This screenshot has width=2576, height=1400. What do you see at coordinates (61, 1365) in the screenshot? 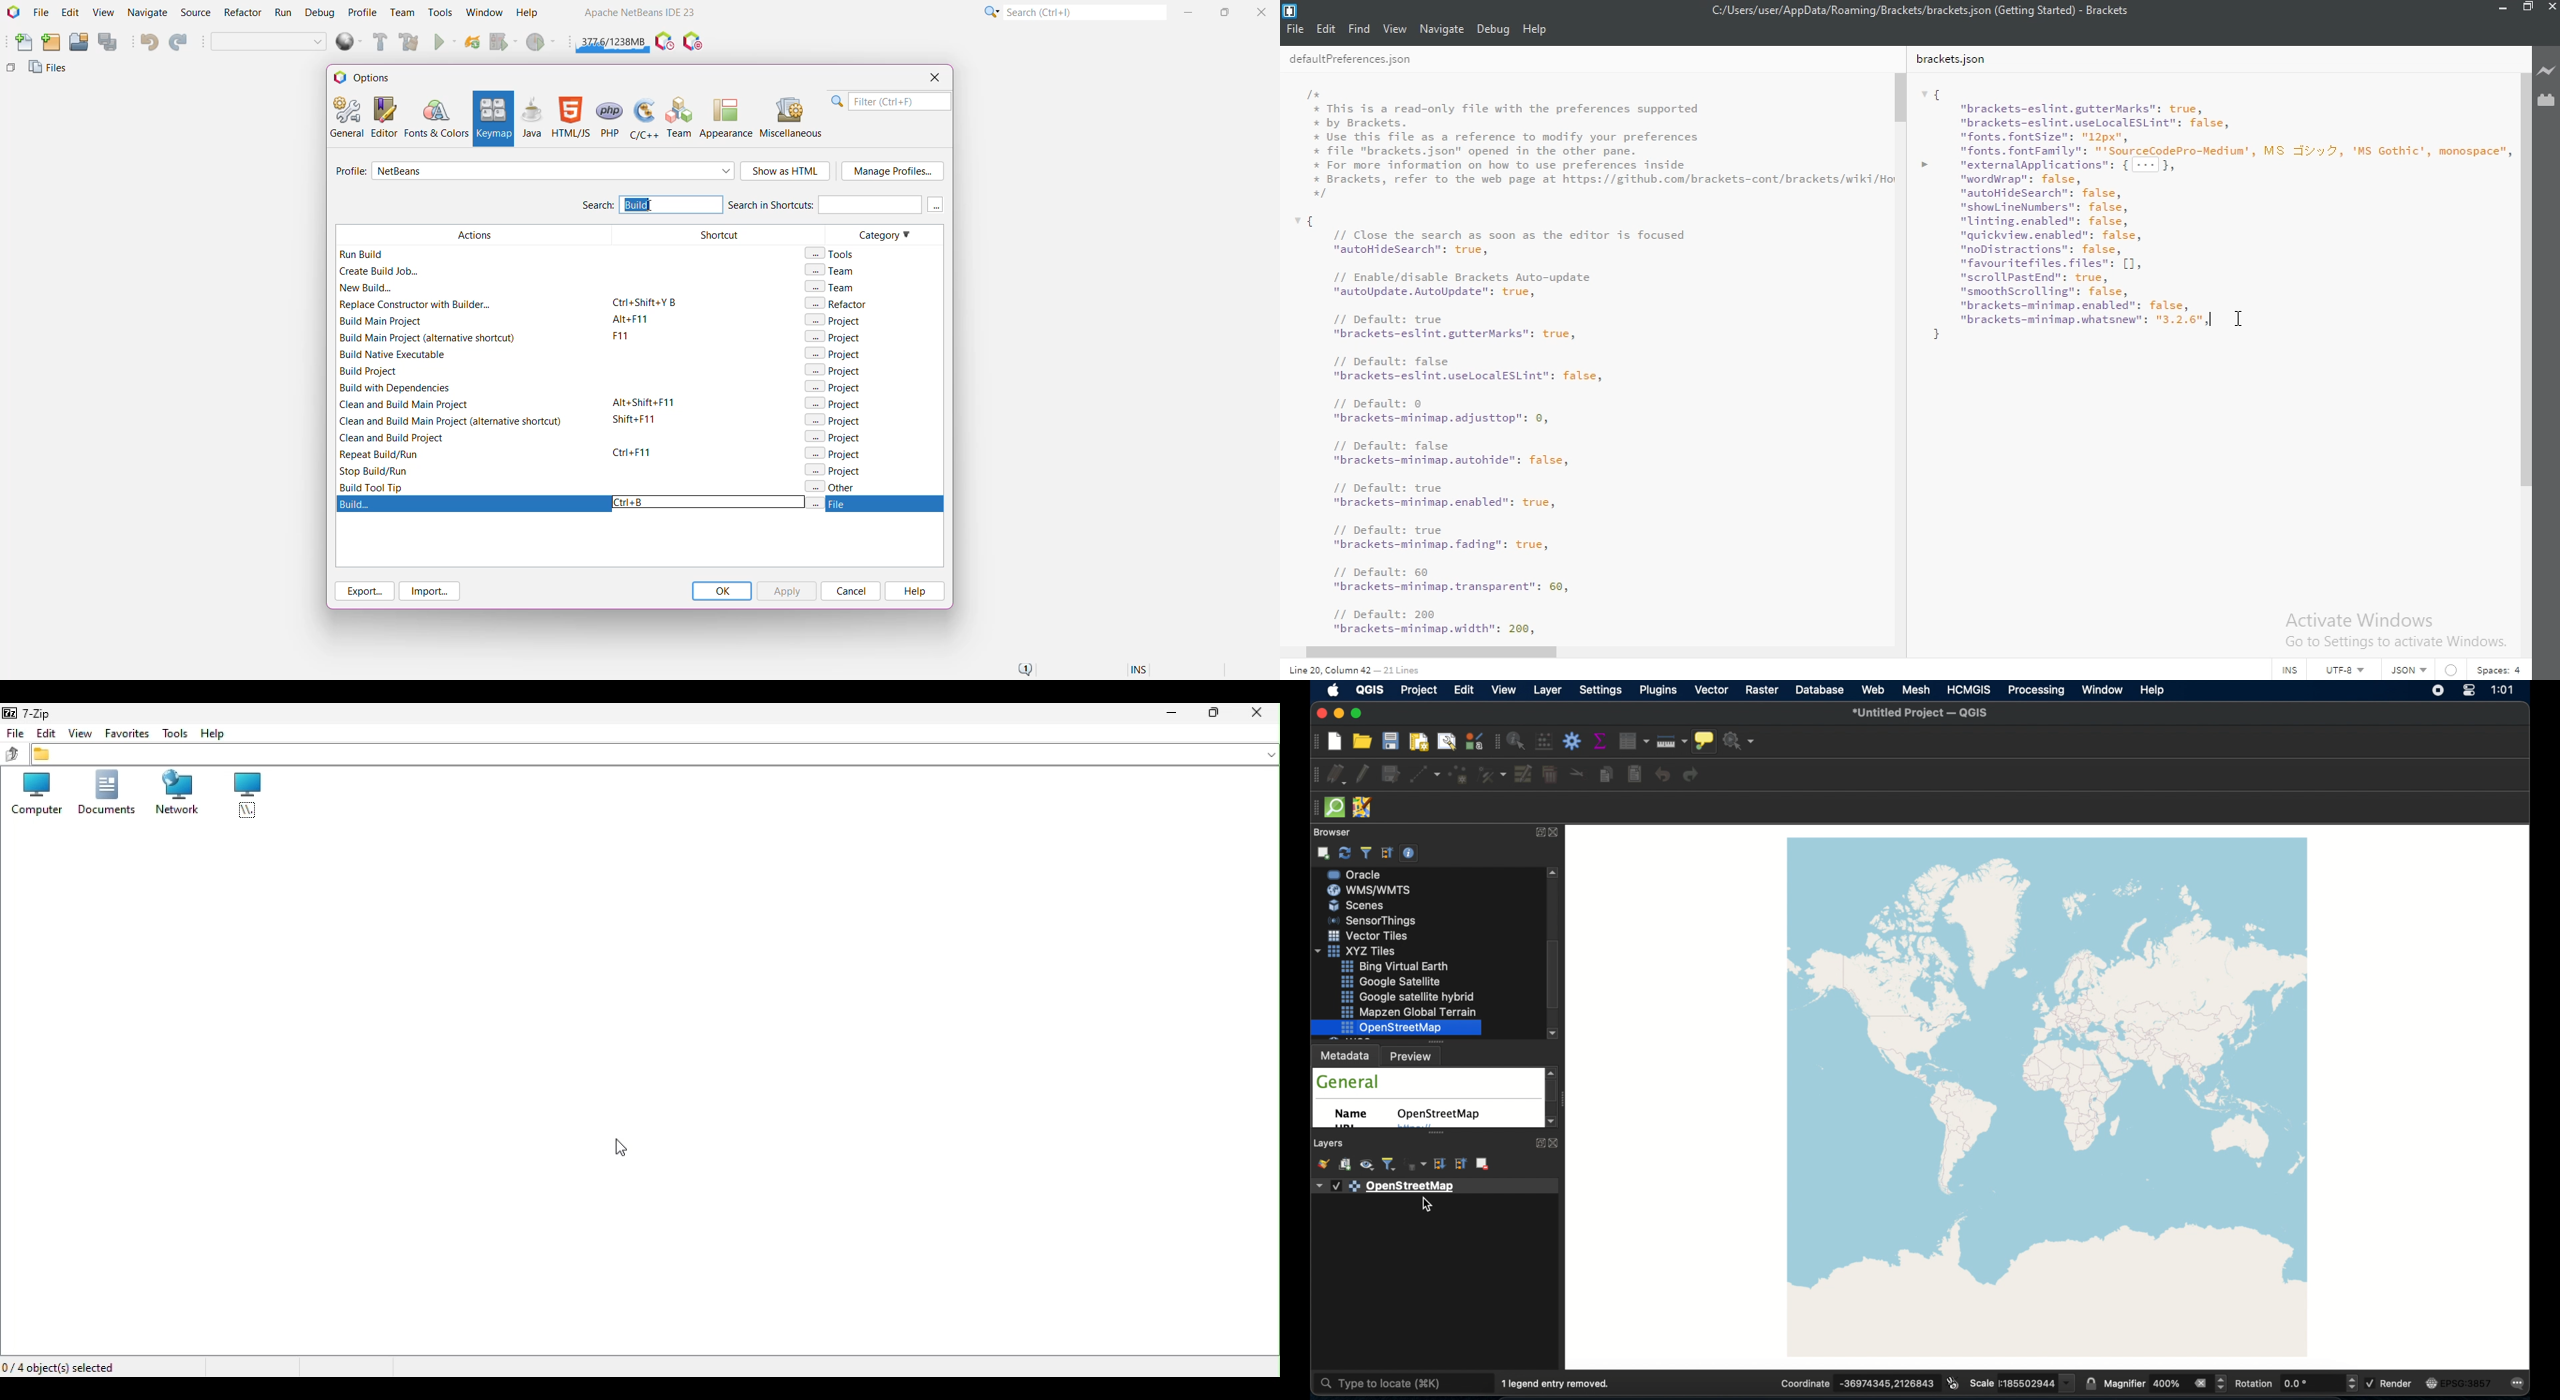
I see `Four objects selected` at bounding box center [61, 1365].